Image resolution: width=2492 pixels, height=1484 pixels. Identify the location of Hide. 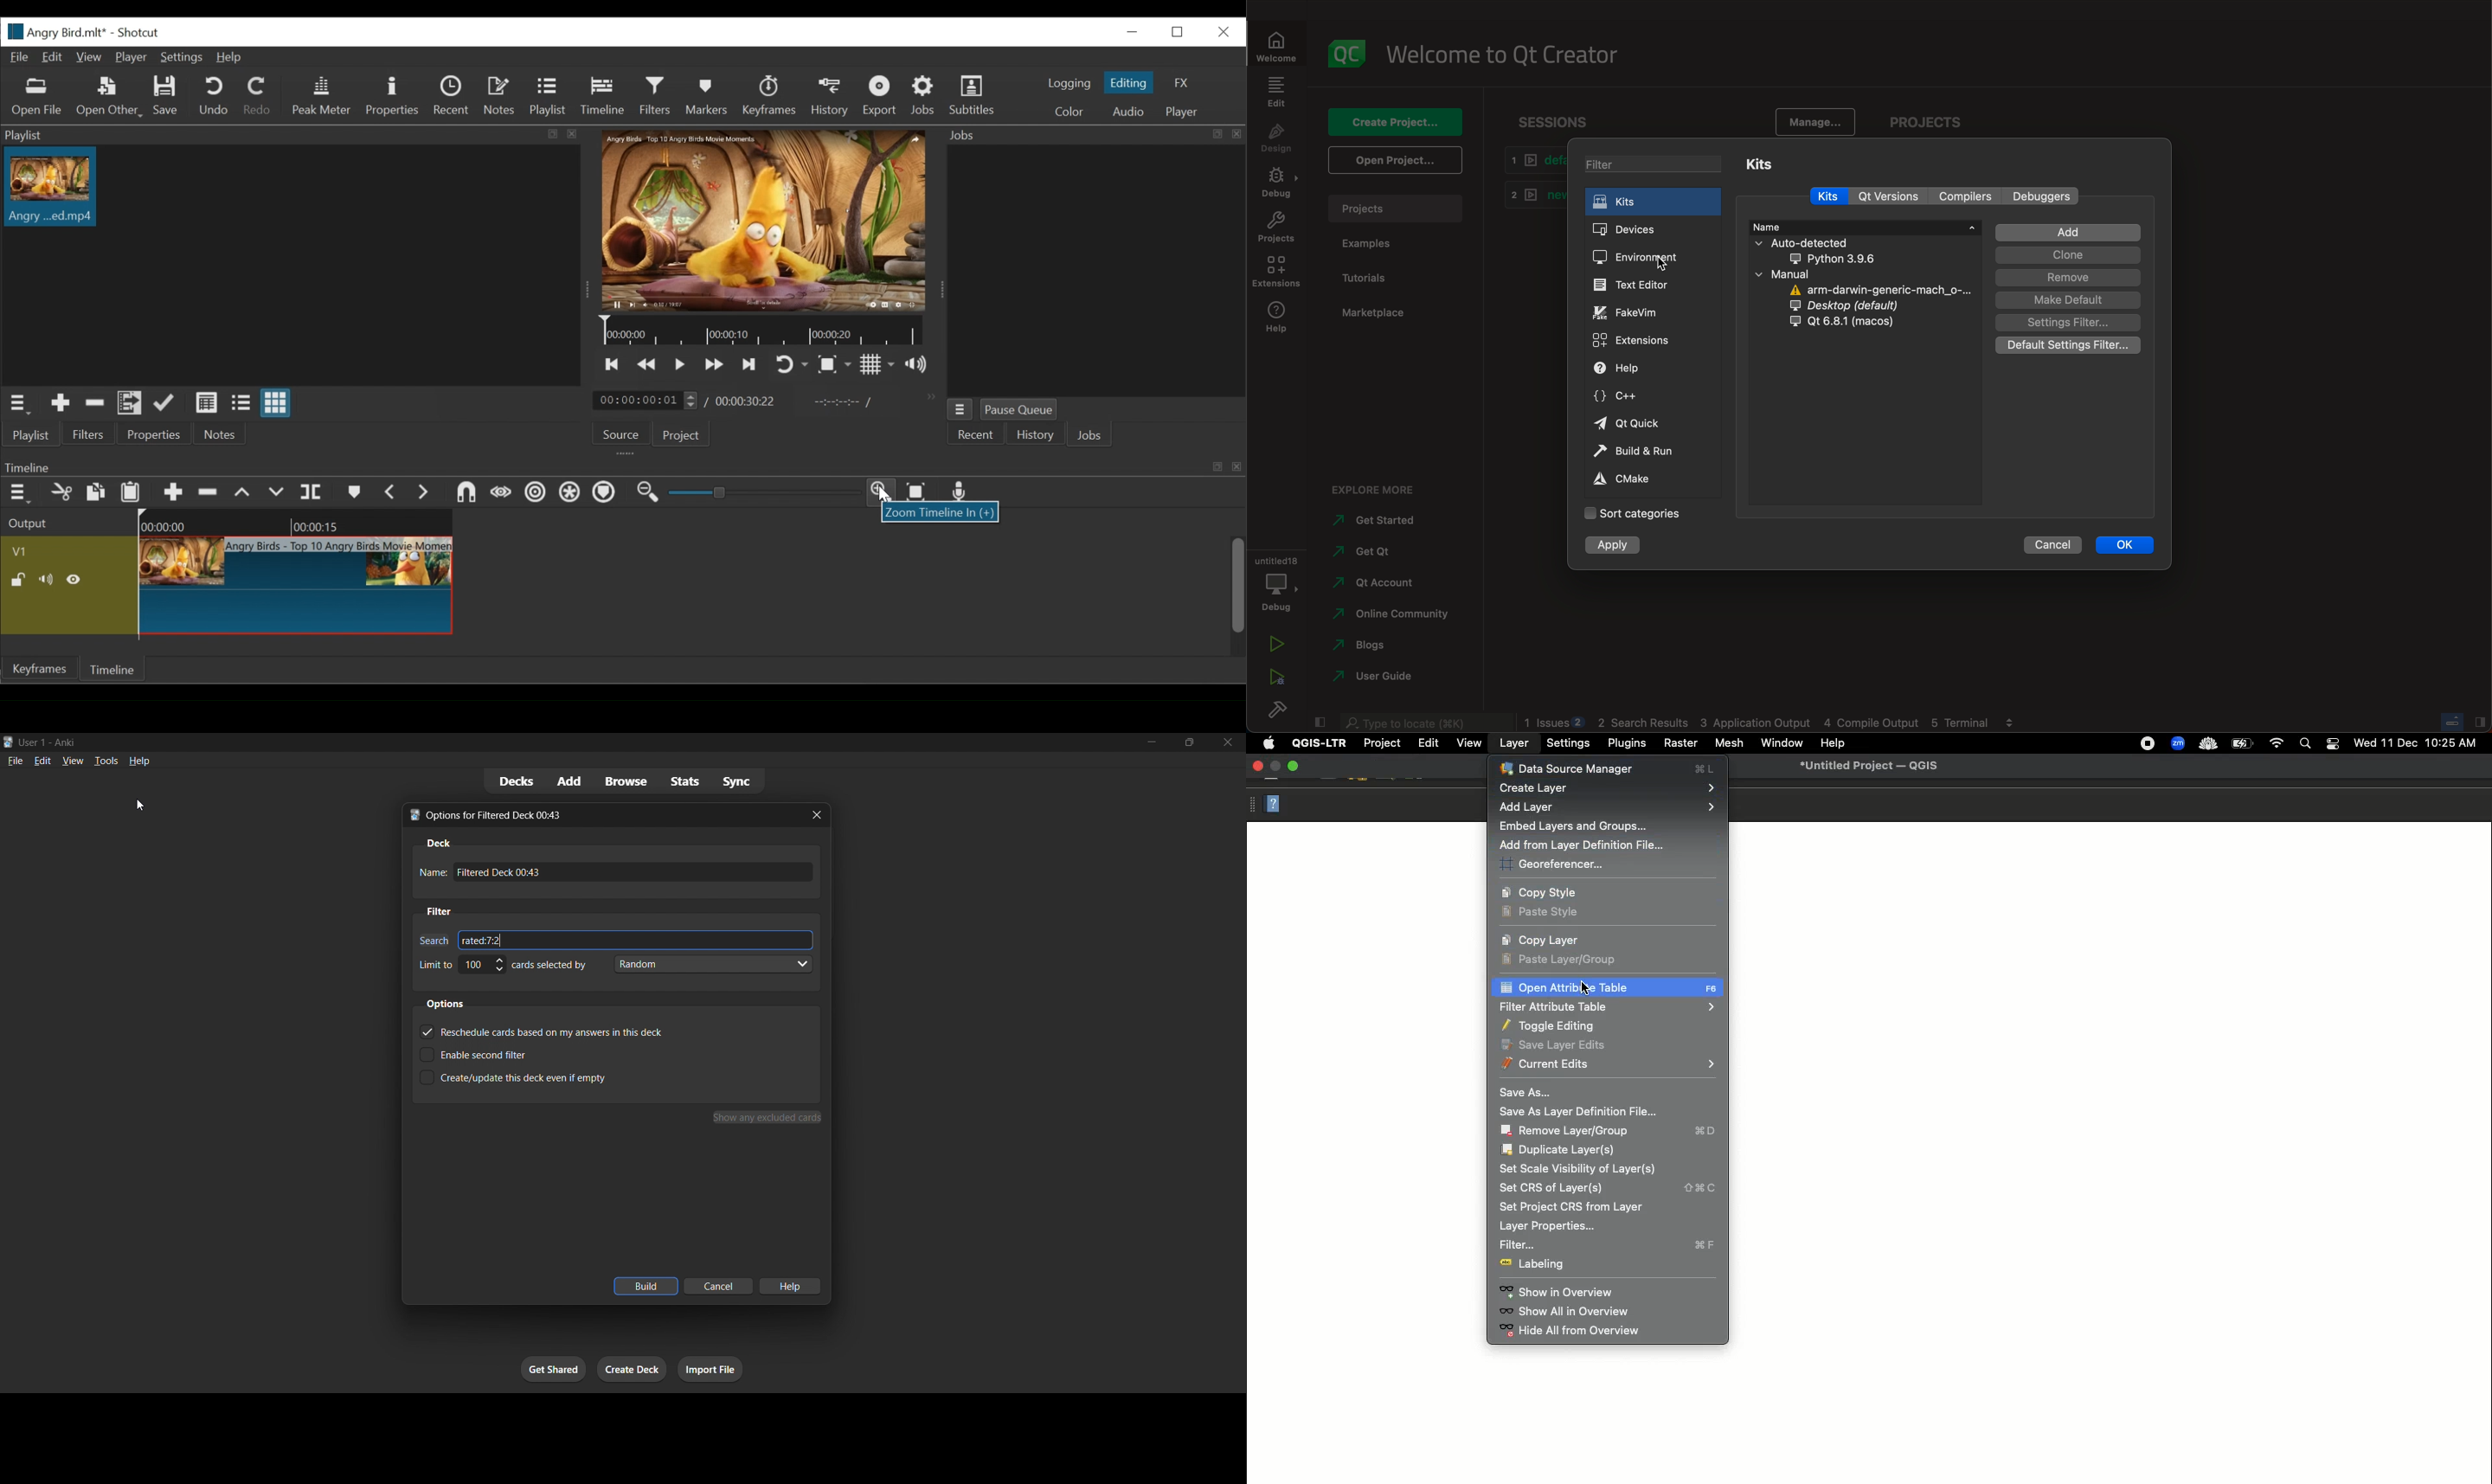
(77, 579).